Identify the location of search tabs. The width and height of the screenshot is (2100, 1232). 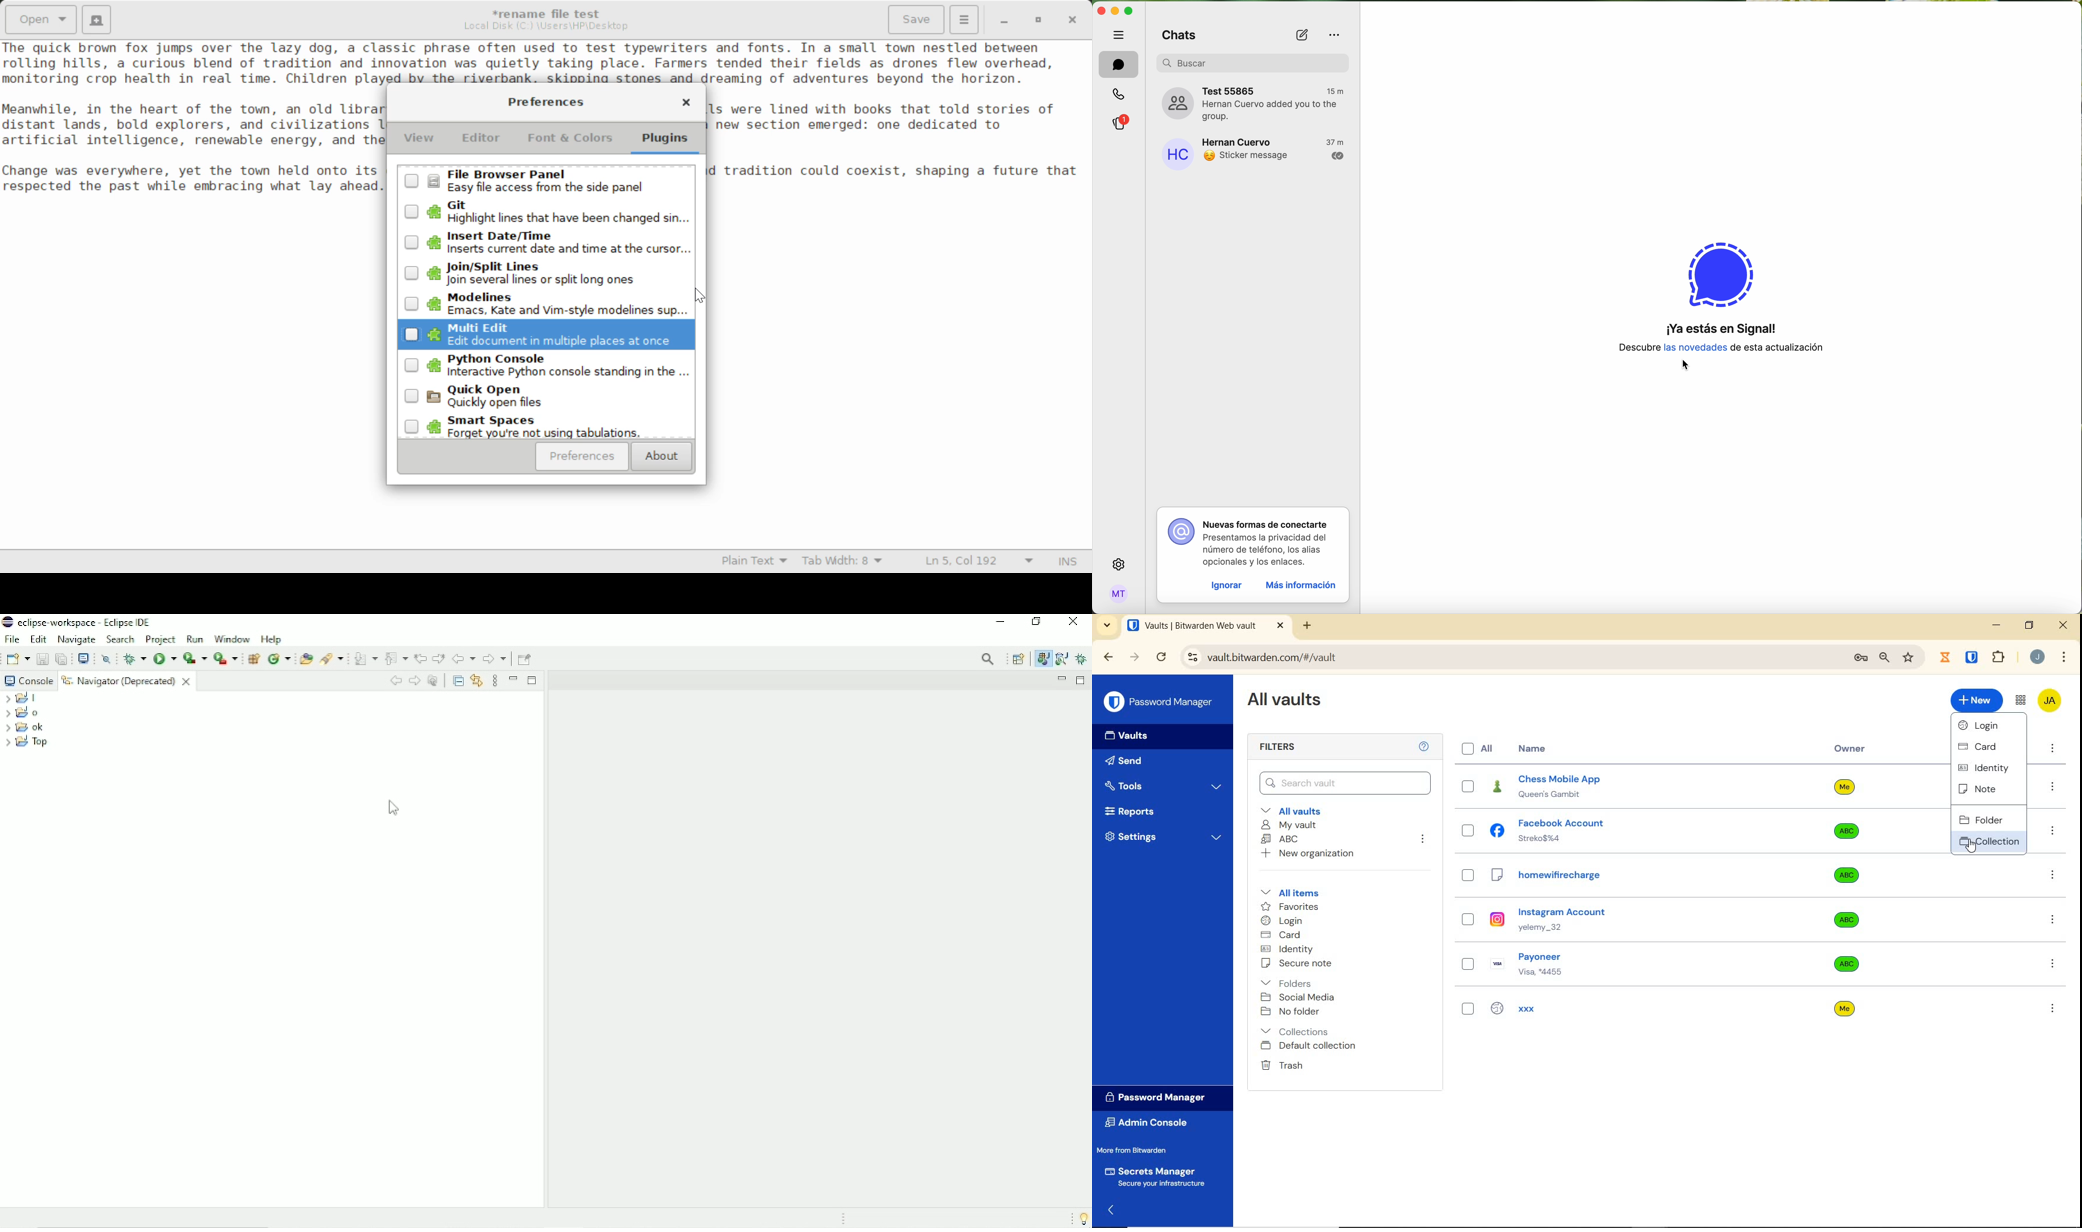
(1107, 625).